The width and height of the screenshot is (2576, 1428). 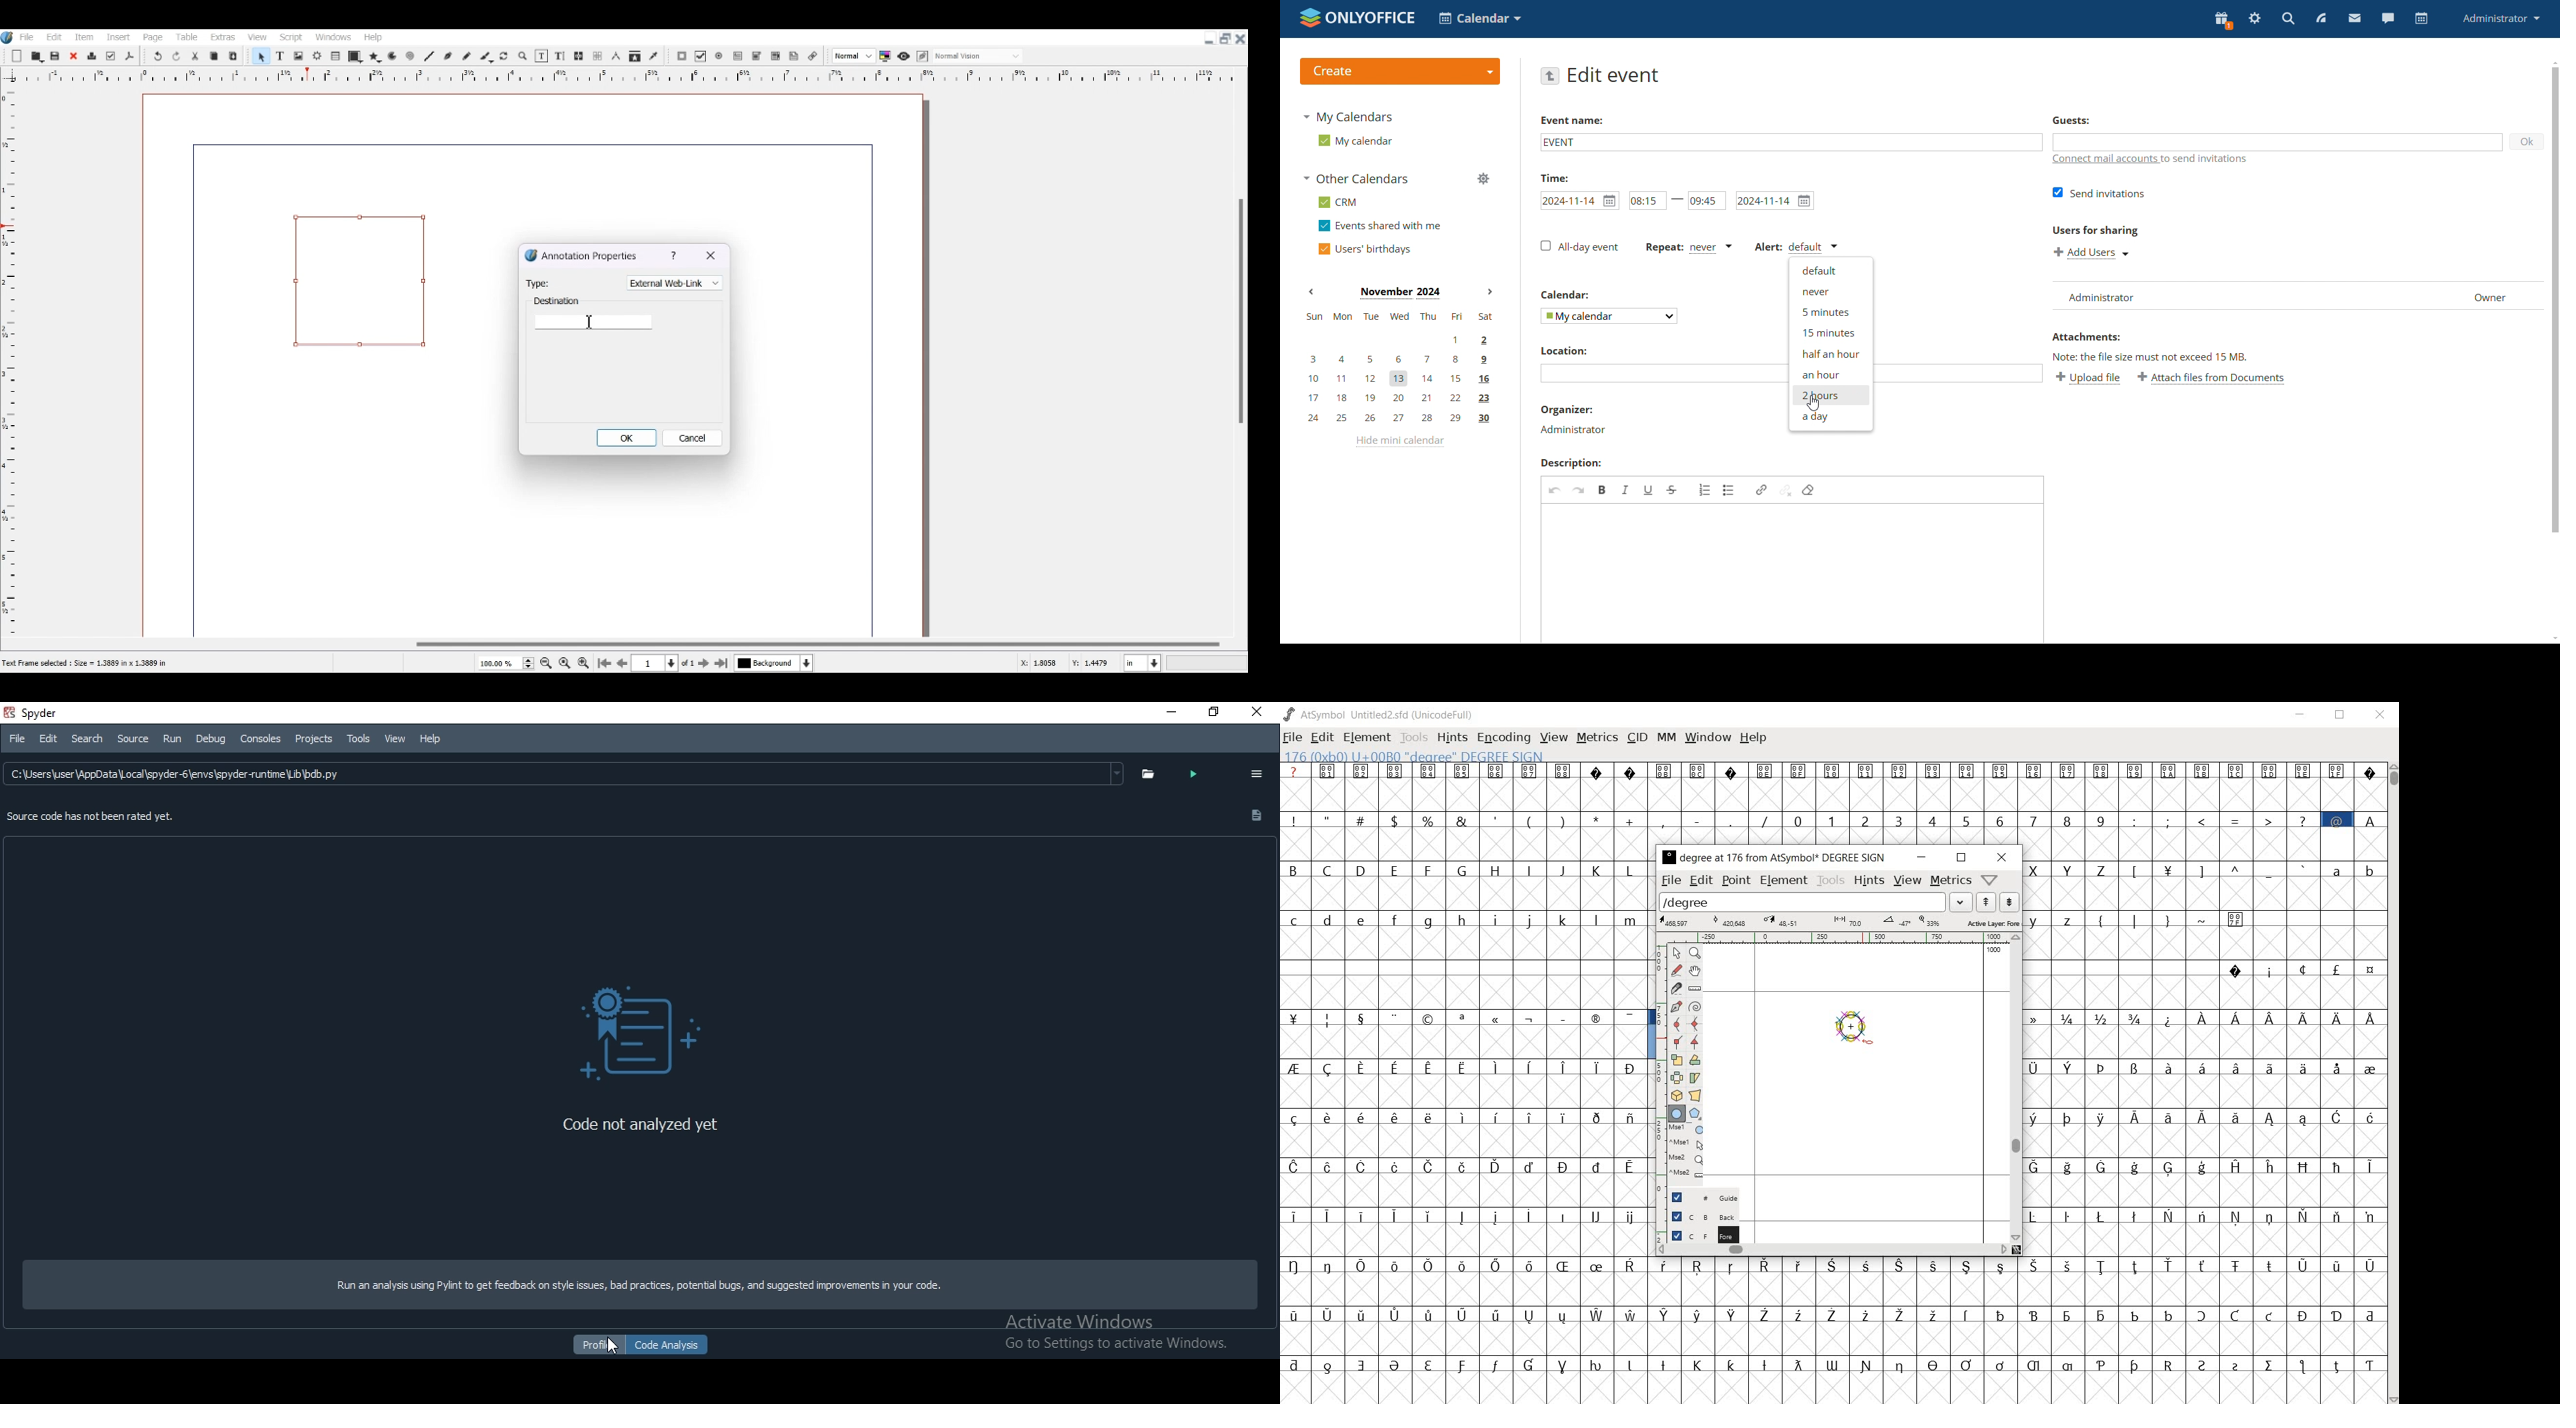 What do you see at coordinates (1615, 770) in the screenshot?
I see `unsupported charters` at bounding box center [1615, 770].